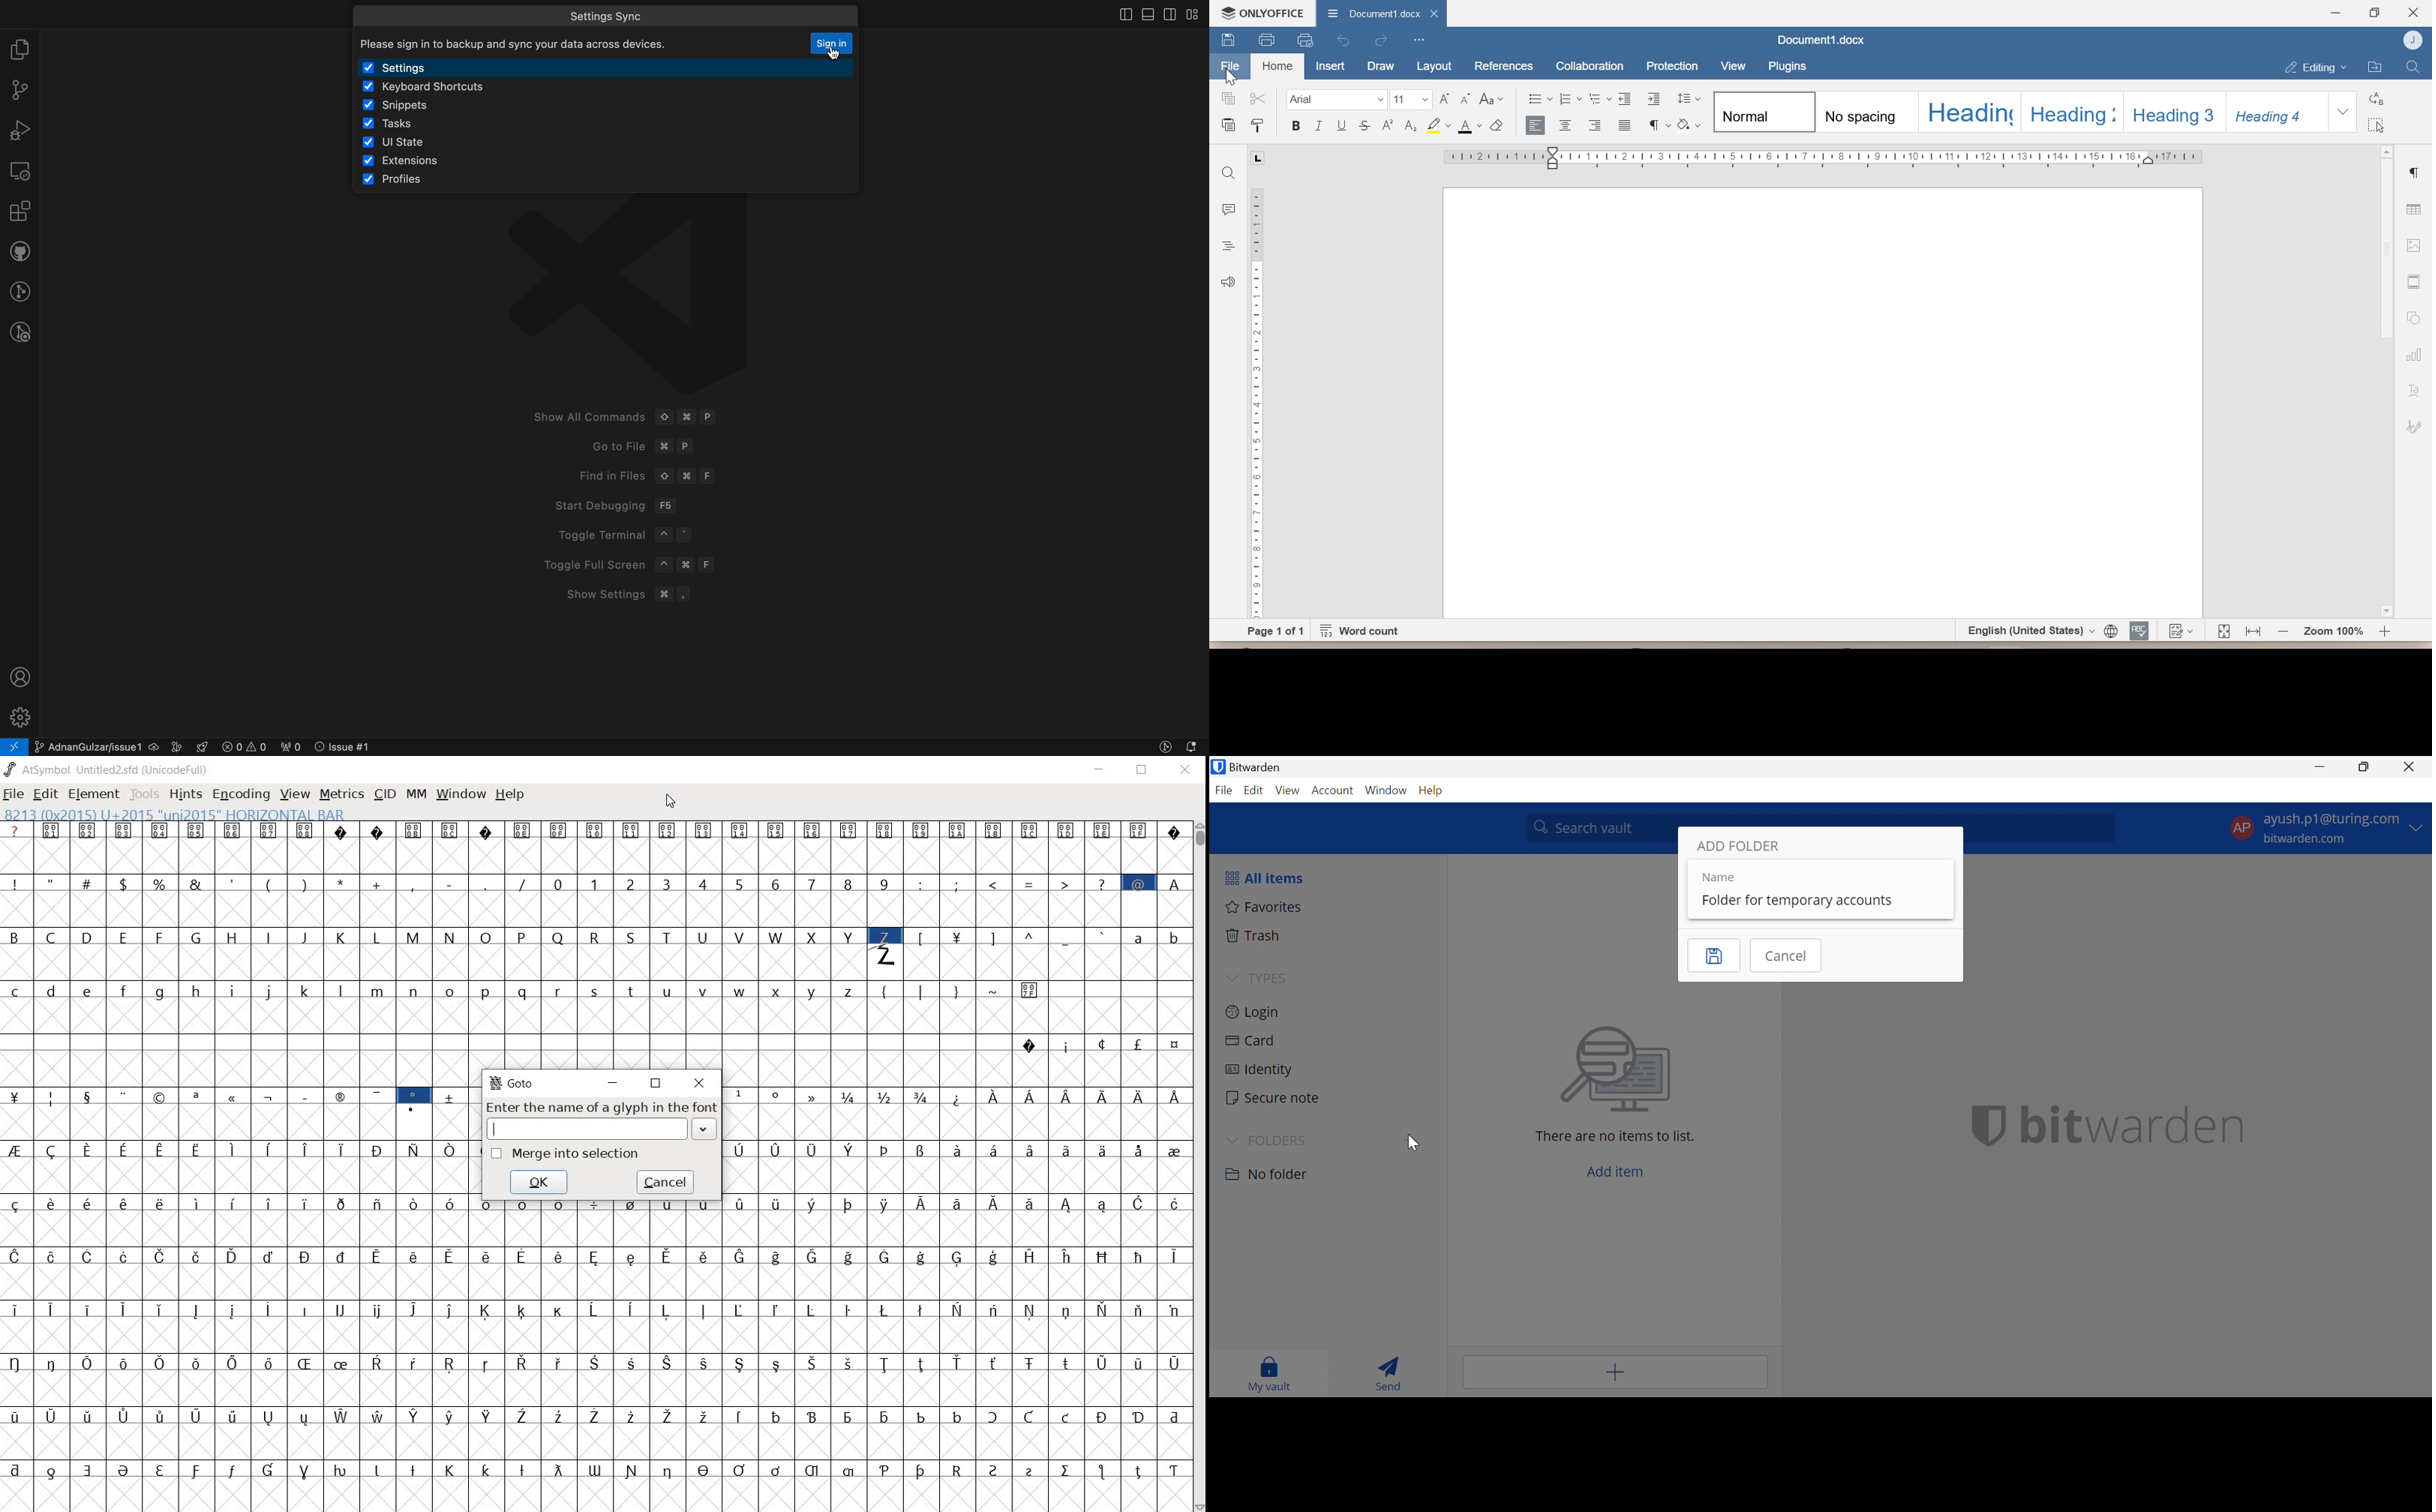 This screenshot has width=2436, height=1512. What do you see at coordinates (1264, 878) in the screenshot?
I see `All items` at bounding box center [1264, 878].